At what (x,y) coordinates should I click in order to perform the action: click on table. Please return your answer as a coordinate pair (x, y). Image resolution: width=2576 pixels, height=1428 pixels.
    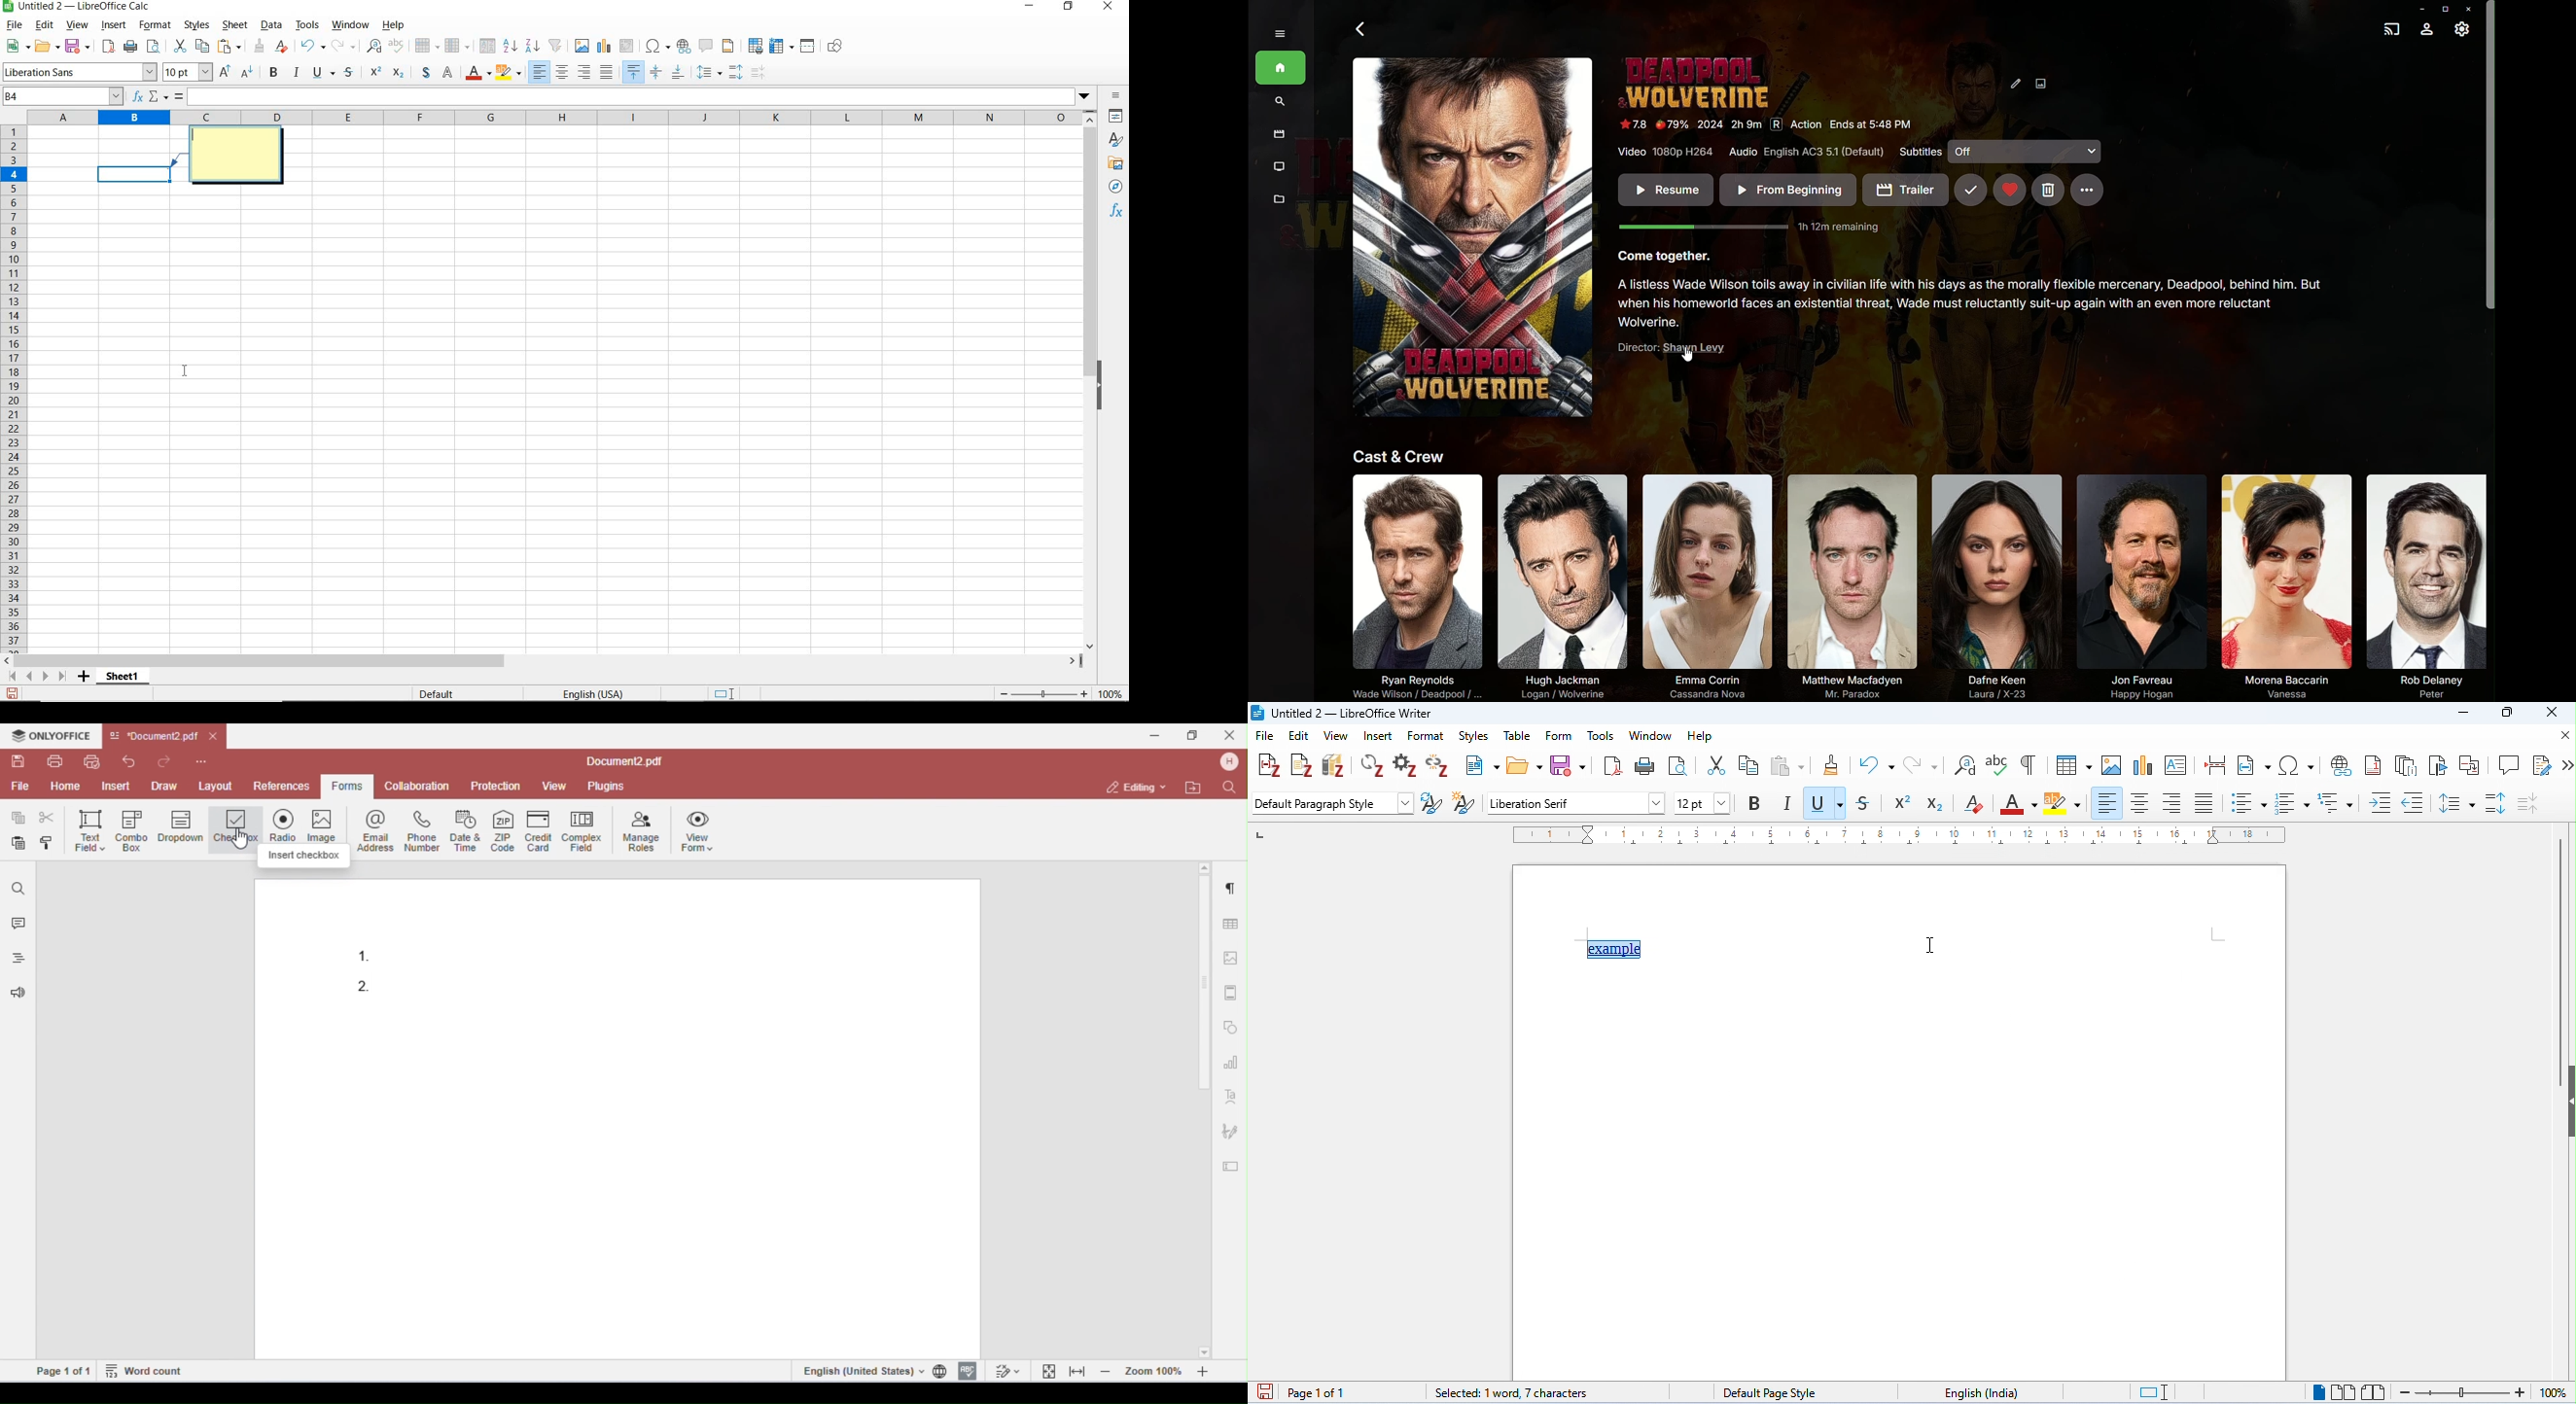
    Looking at the image, I should click on (1515, 734).